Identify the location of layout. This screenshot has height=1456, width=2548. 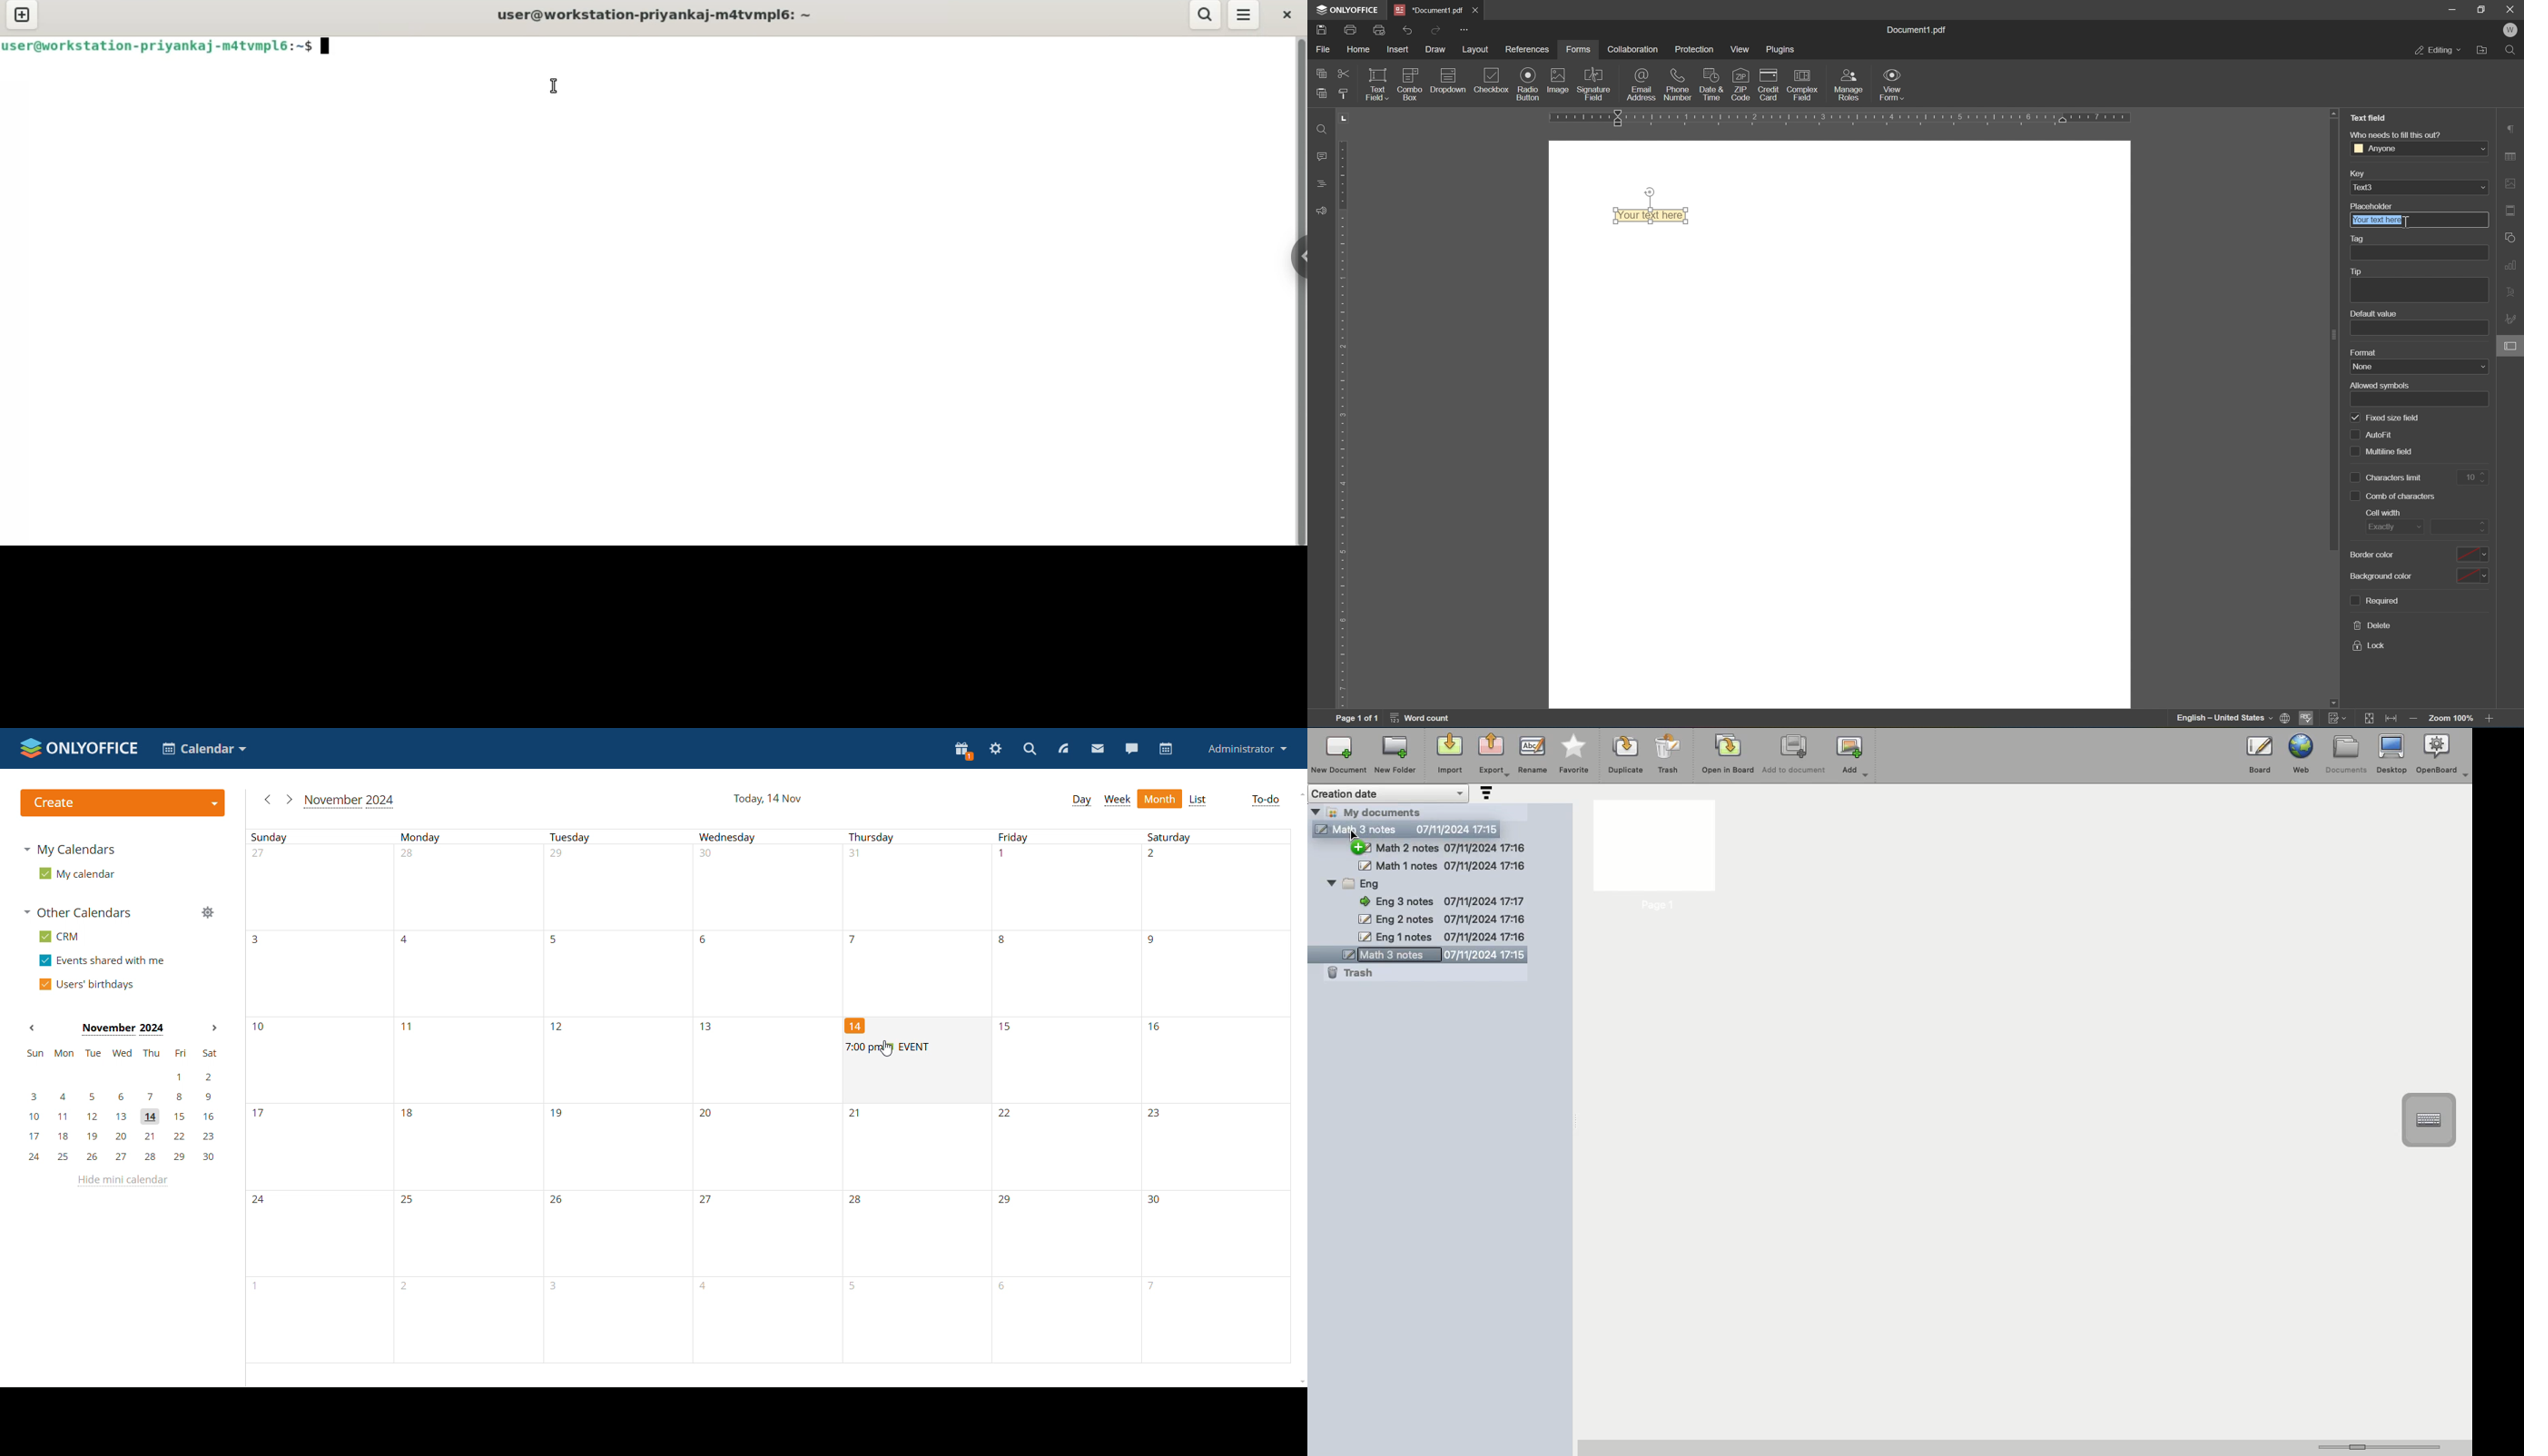
(1476, 49).